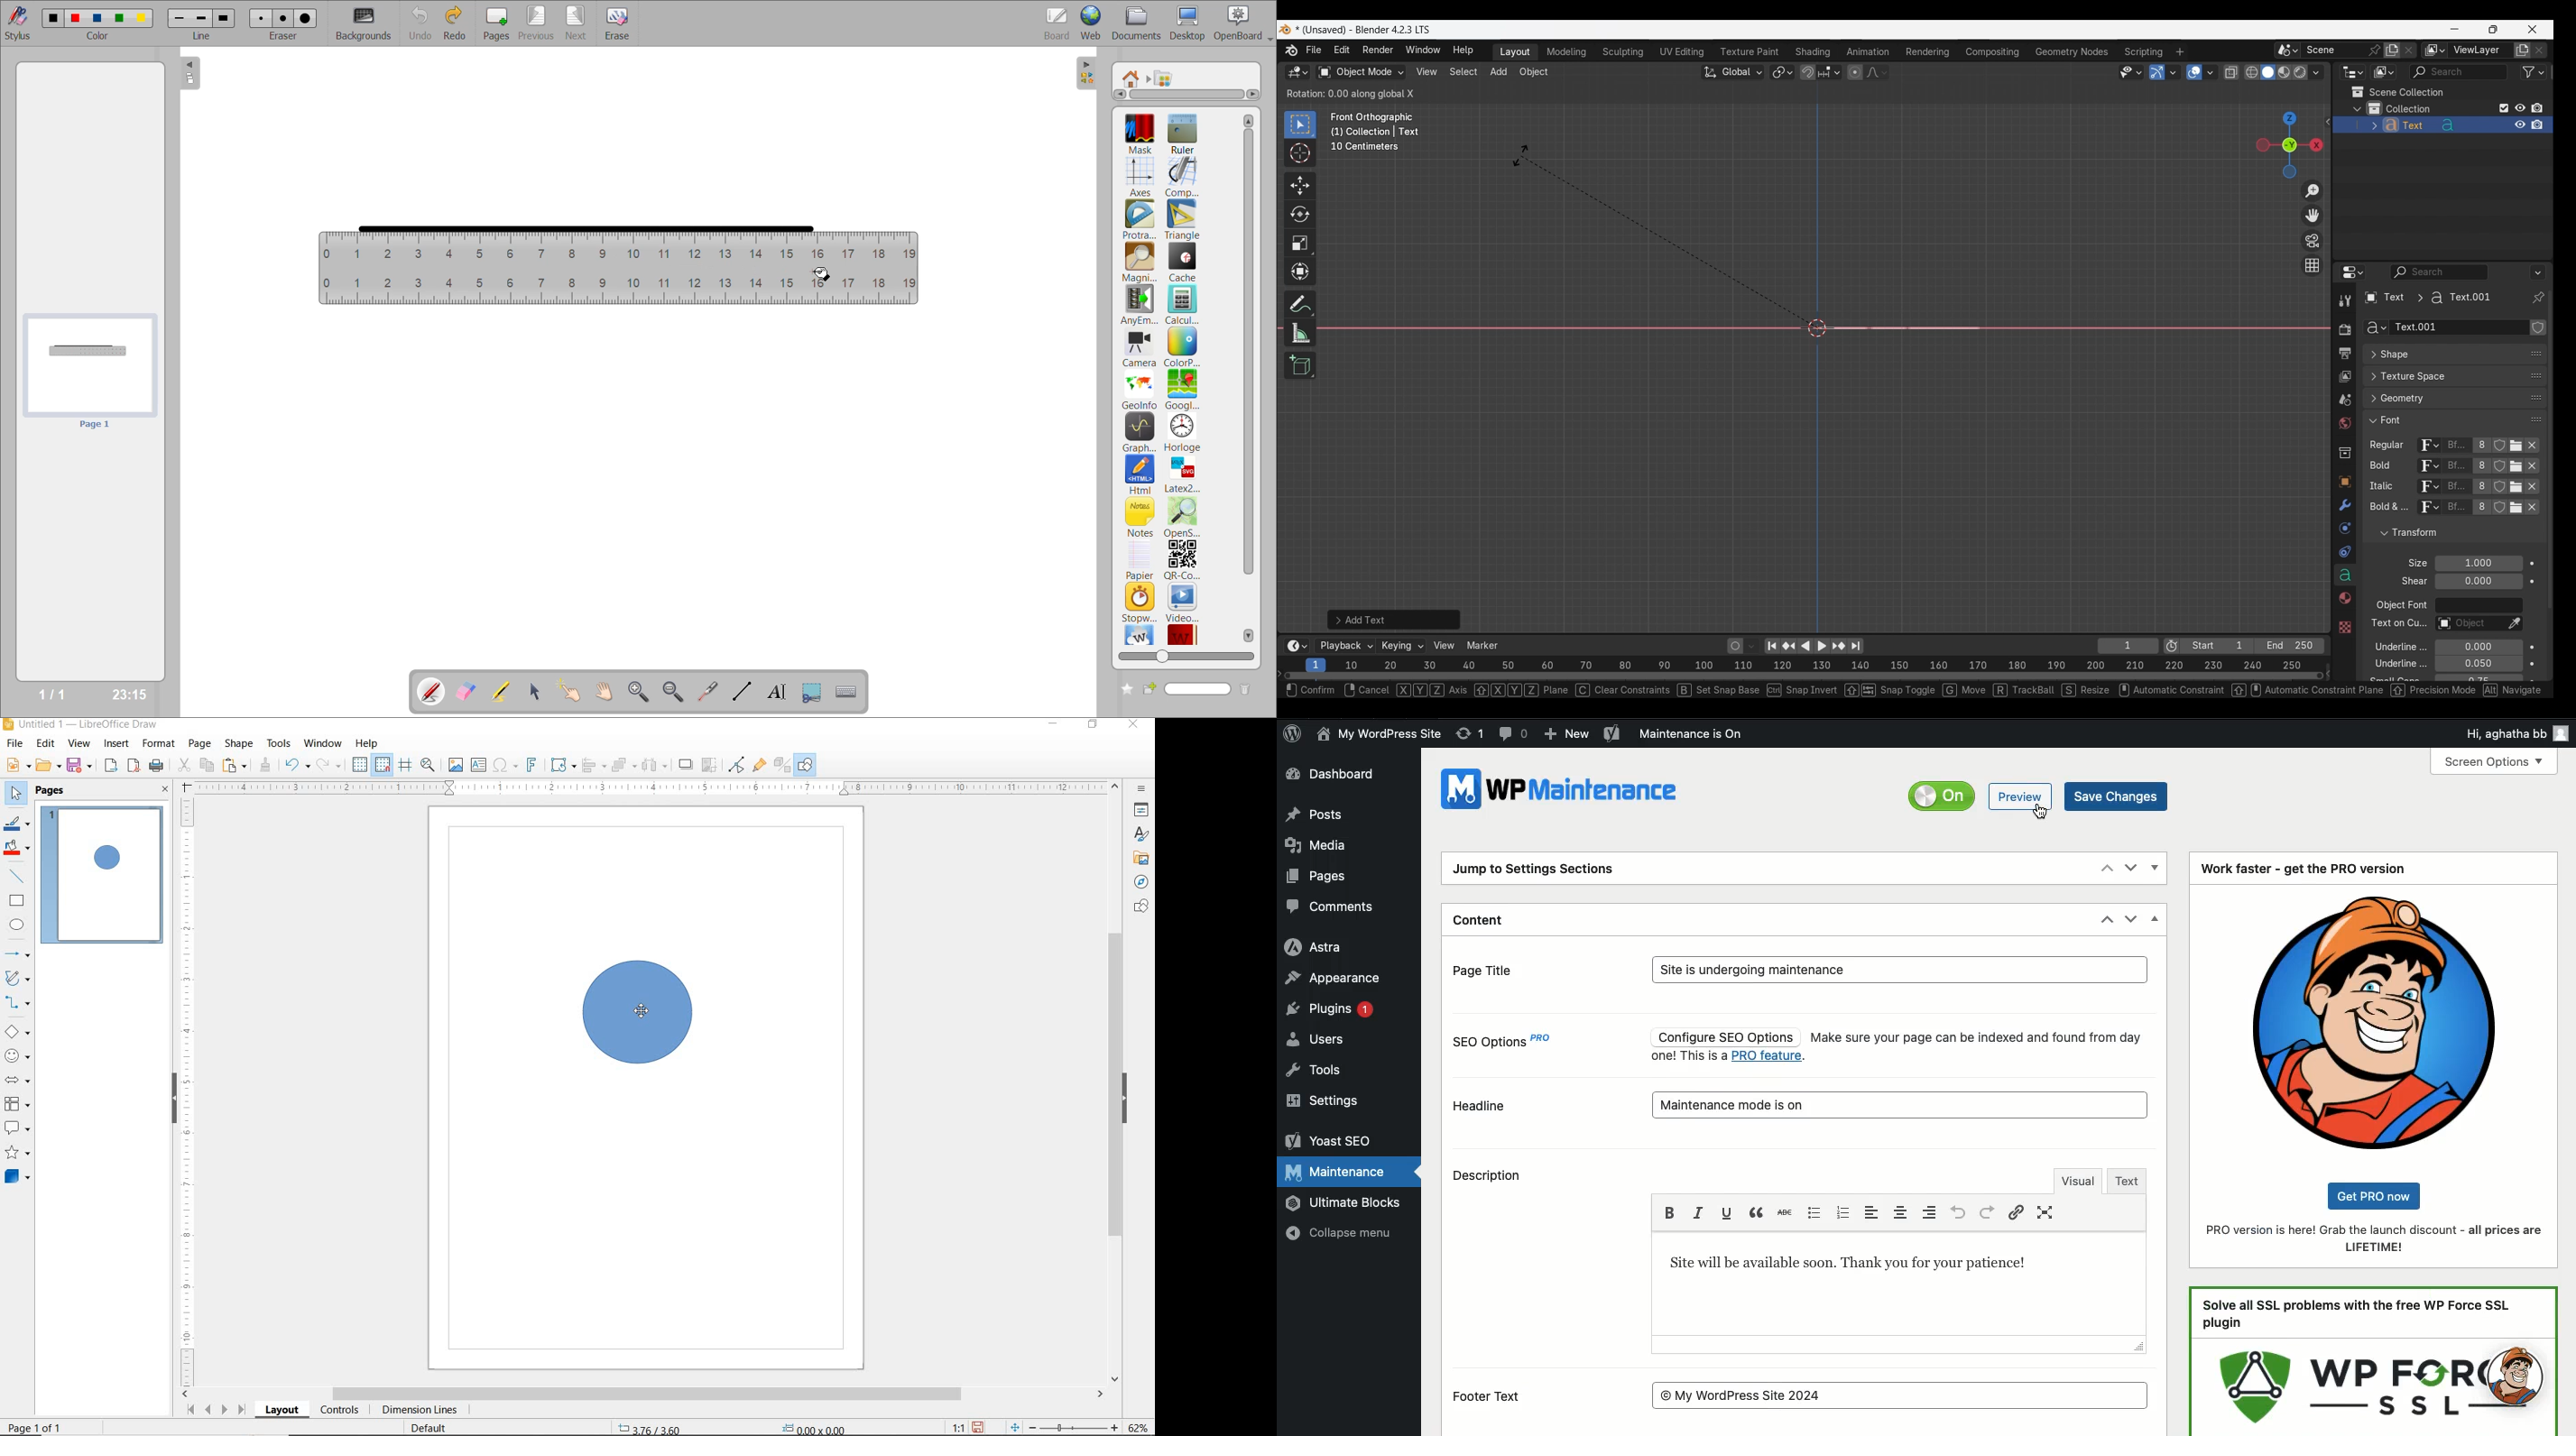  Describe the element at coordinates (1902, 1103) in the screenshot. I see `maintenance` at that location.